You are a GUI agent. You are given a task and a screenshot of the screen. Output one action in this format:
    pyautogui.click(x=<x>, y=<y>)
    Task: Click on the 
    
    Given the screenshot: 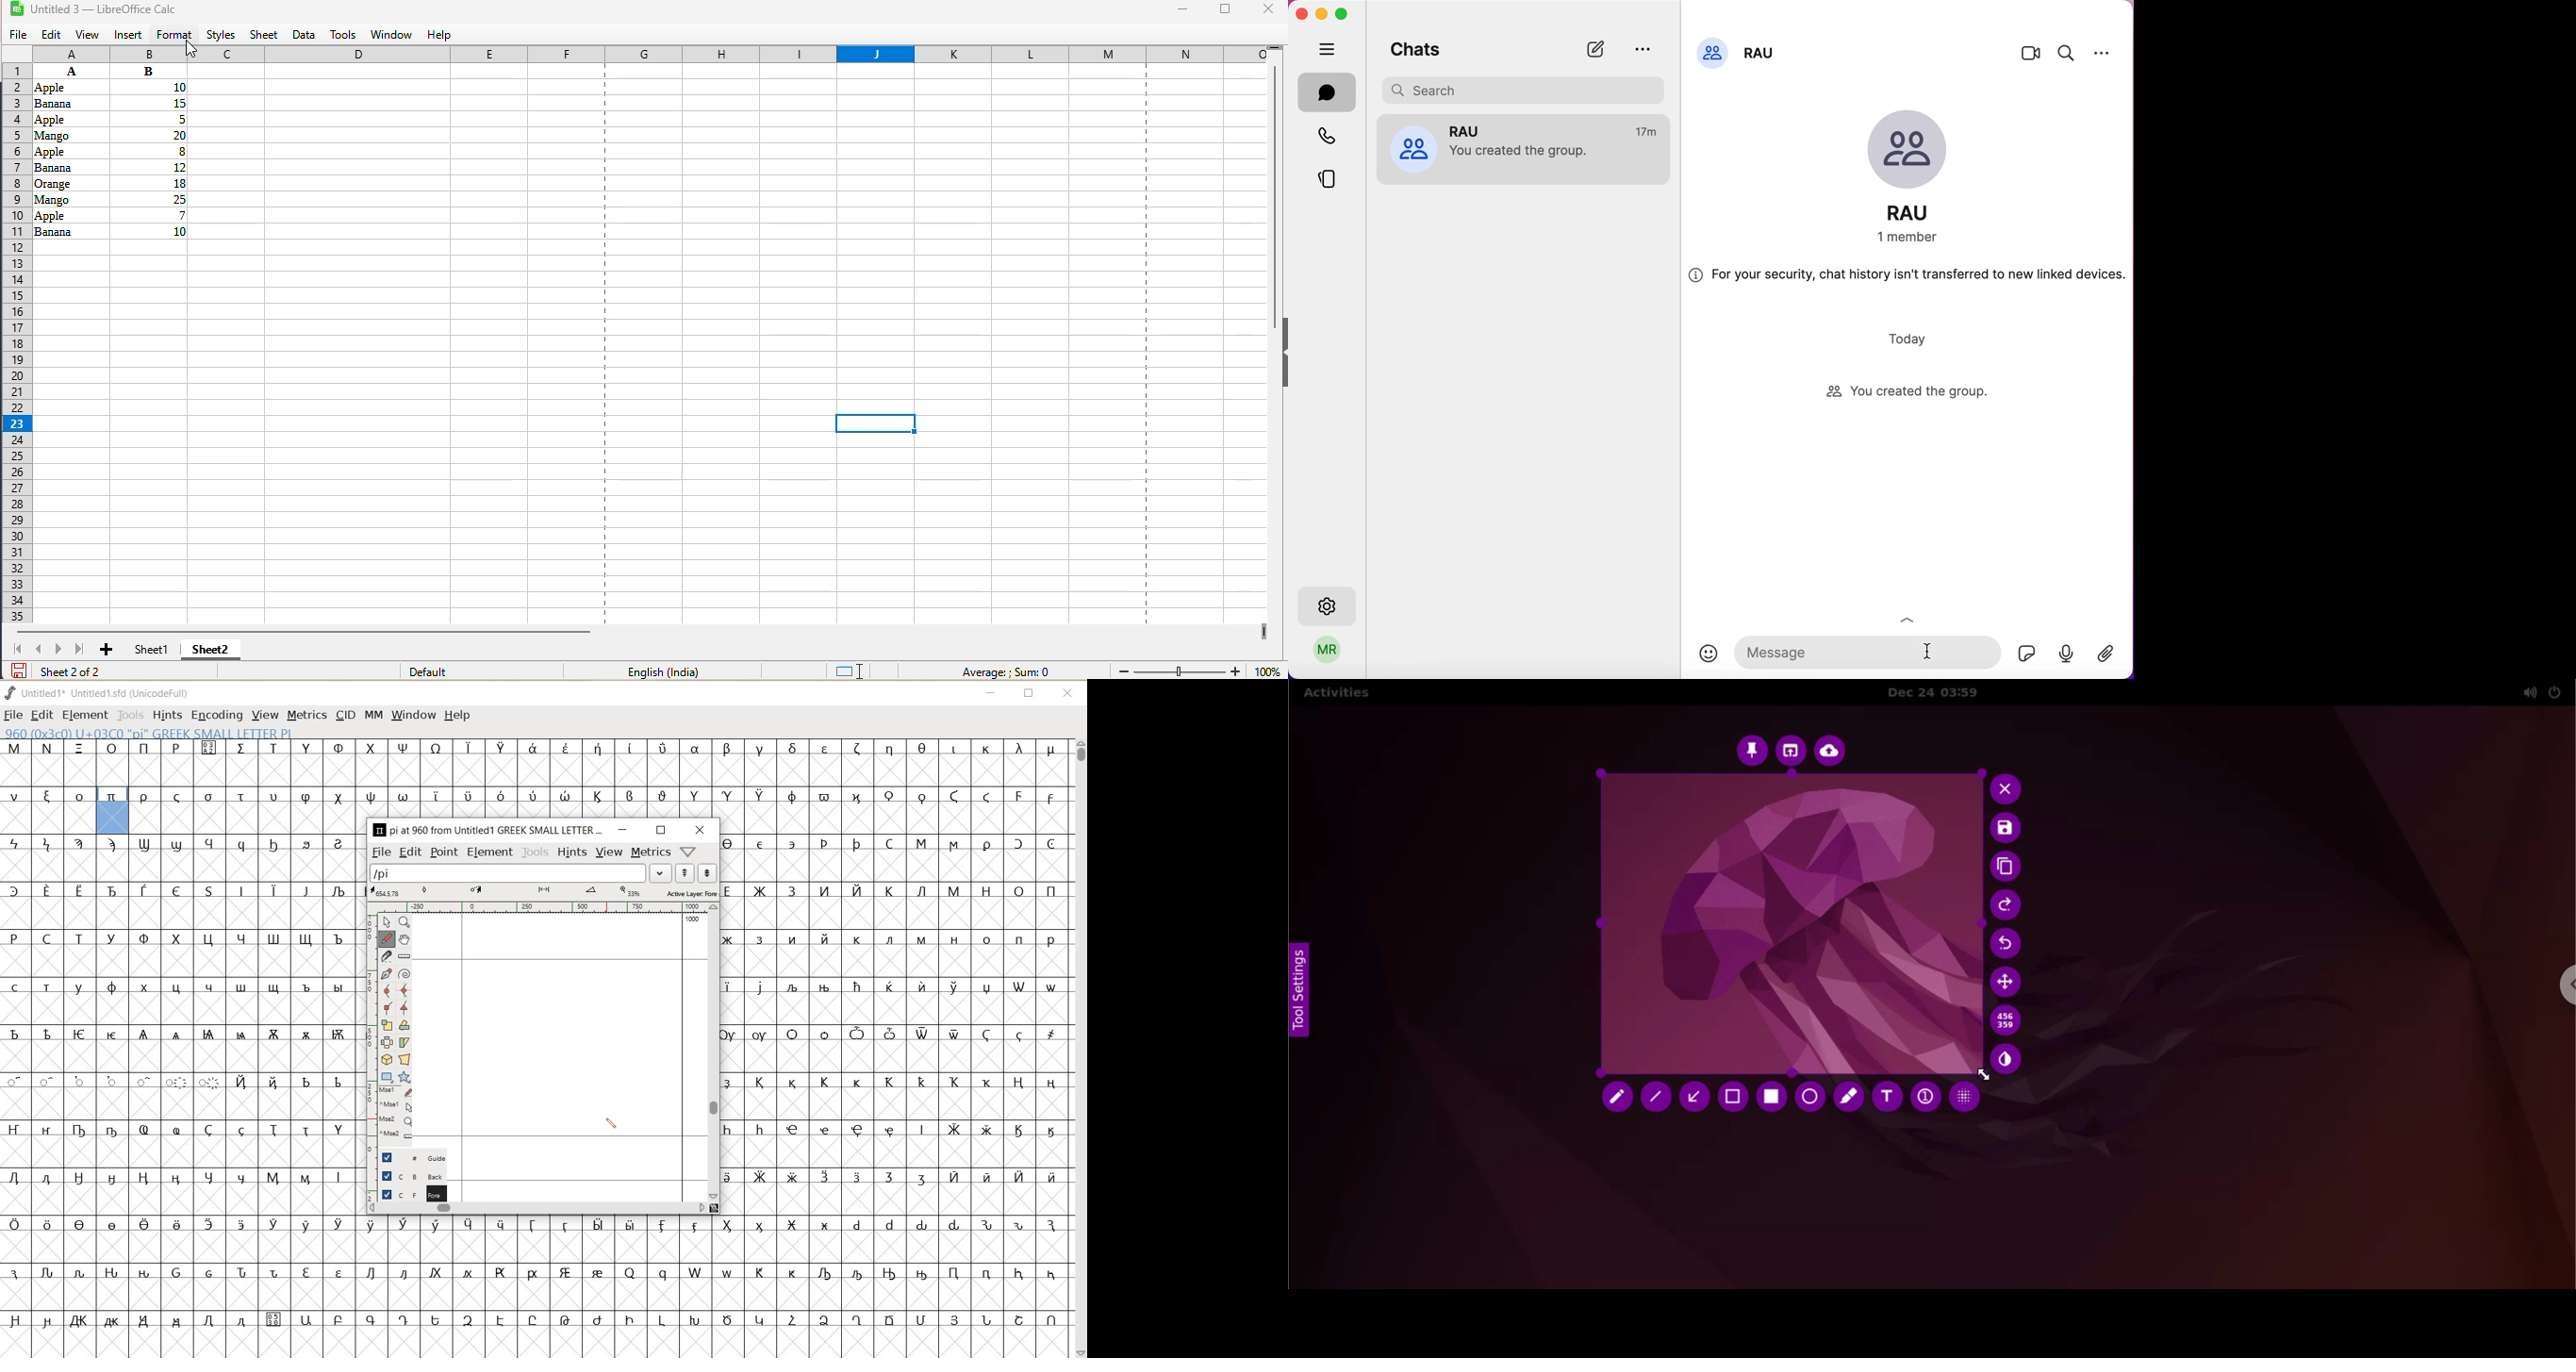 What is the action you would take?
    pyautogui.click(x=69, y=168)
    